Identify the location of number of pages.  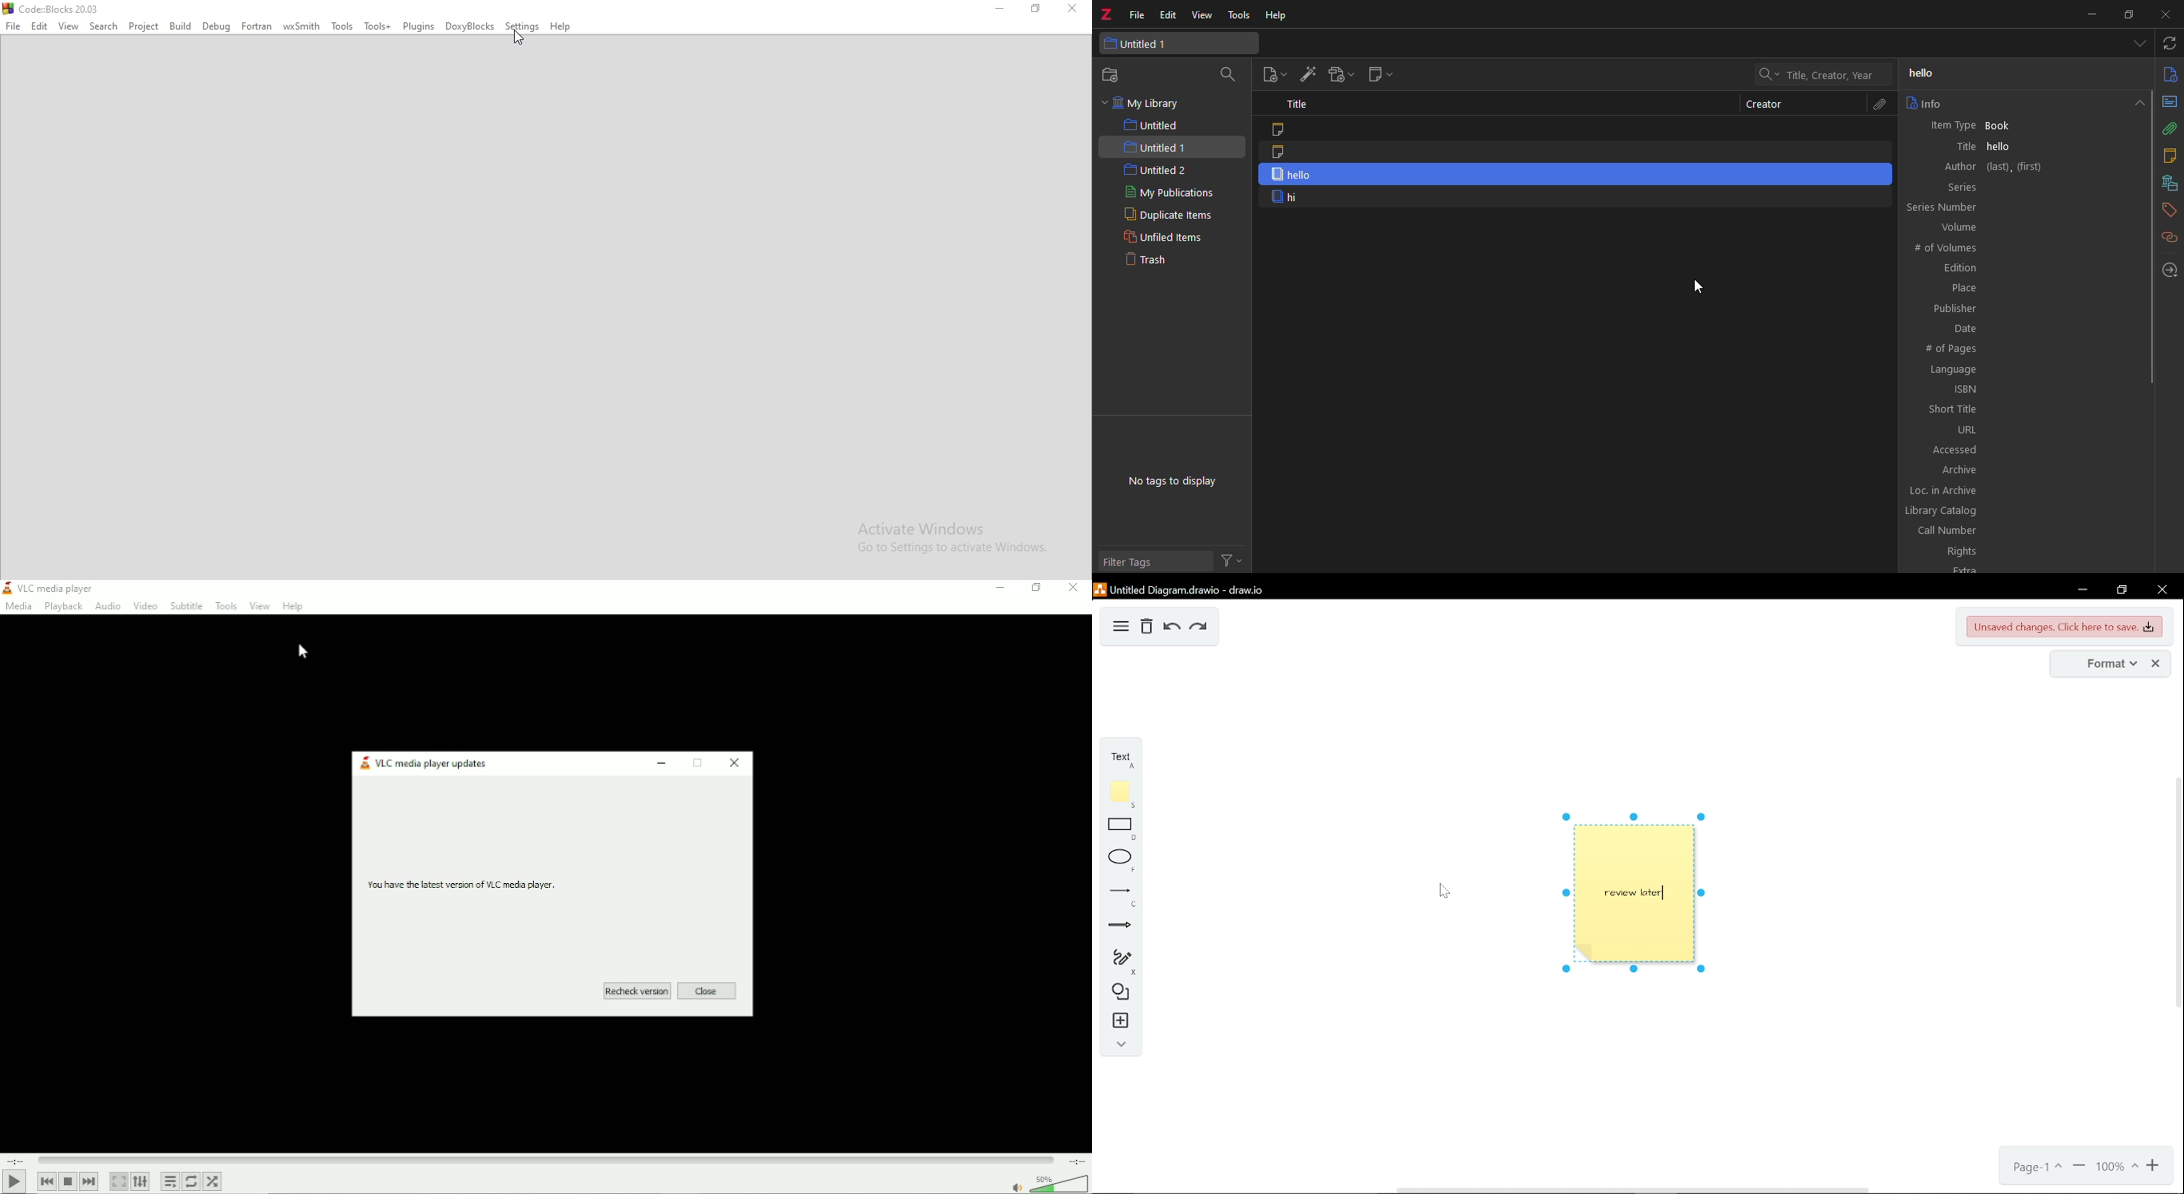
(2024, 350).